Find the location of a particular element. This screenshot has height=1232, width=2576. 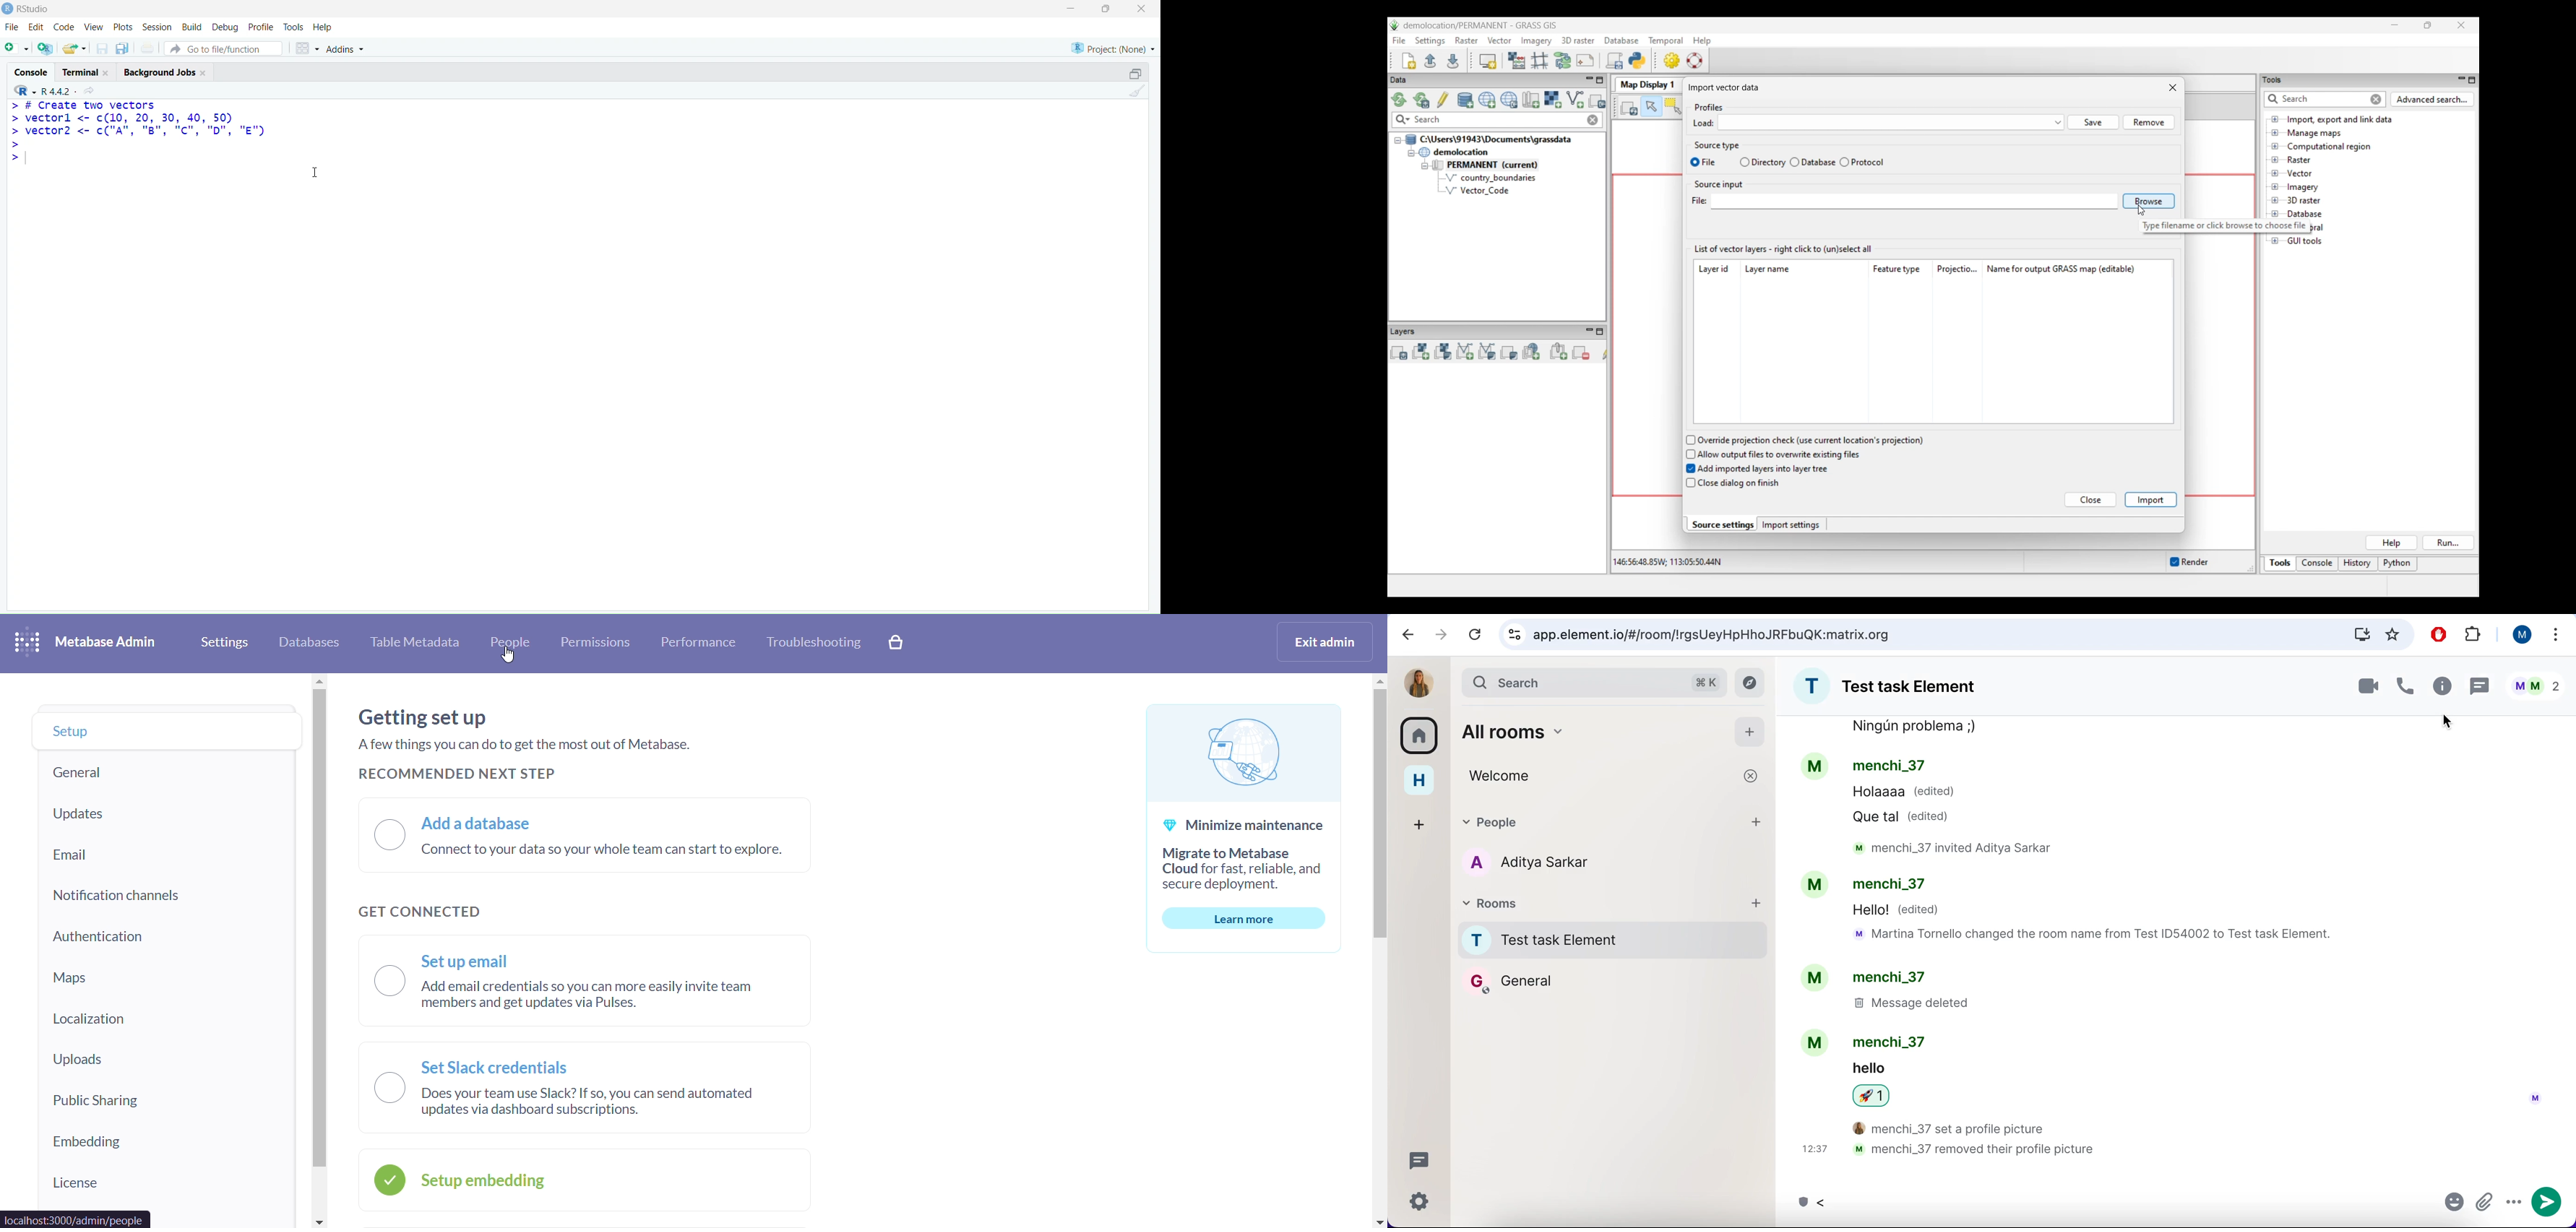

Maximize is located at coordinates (1107, 8).